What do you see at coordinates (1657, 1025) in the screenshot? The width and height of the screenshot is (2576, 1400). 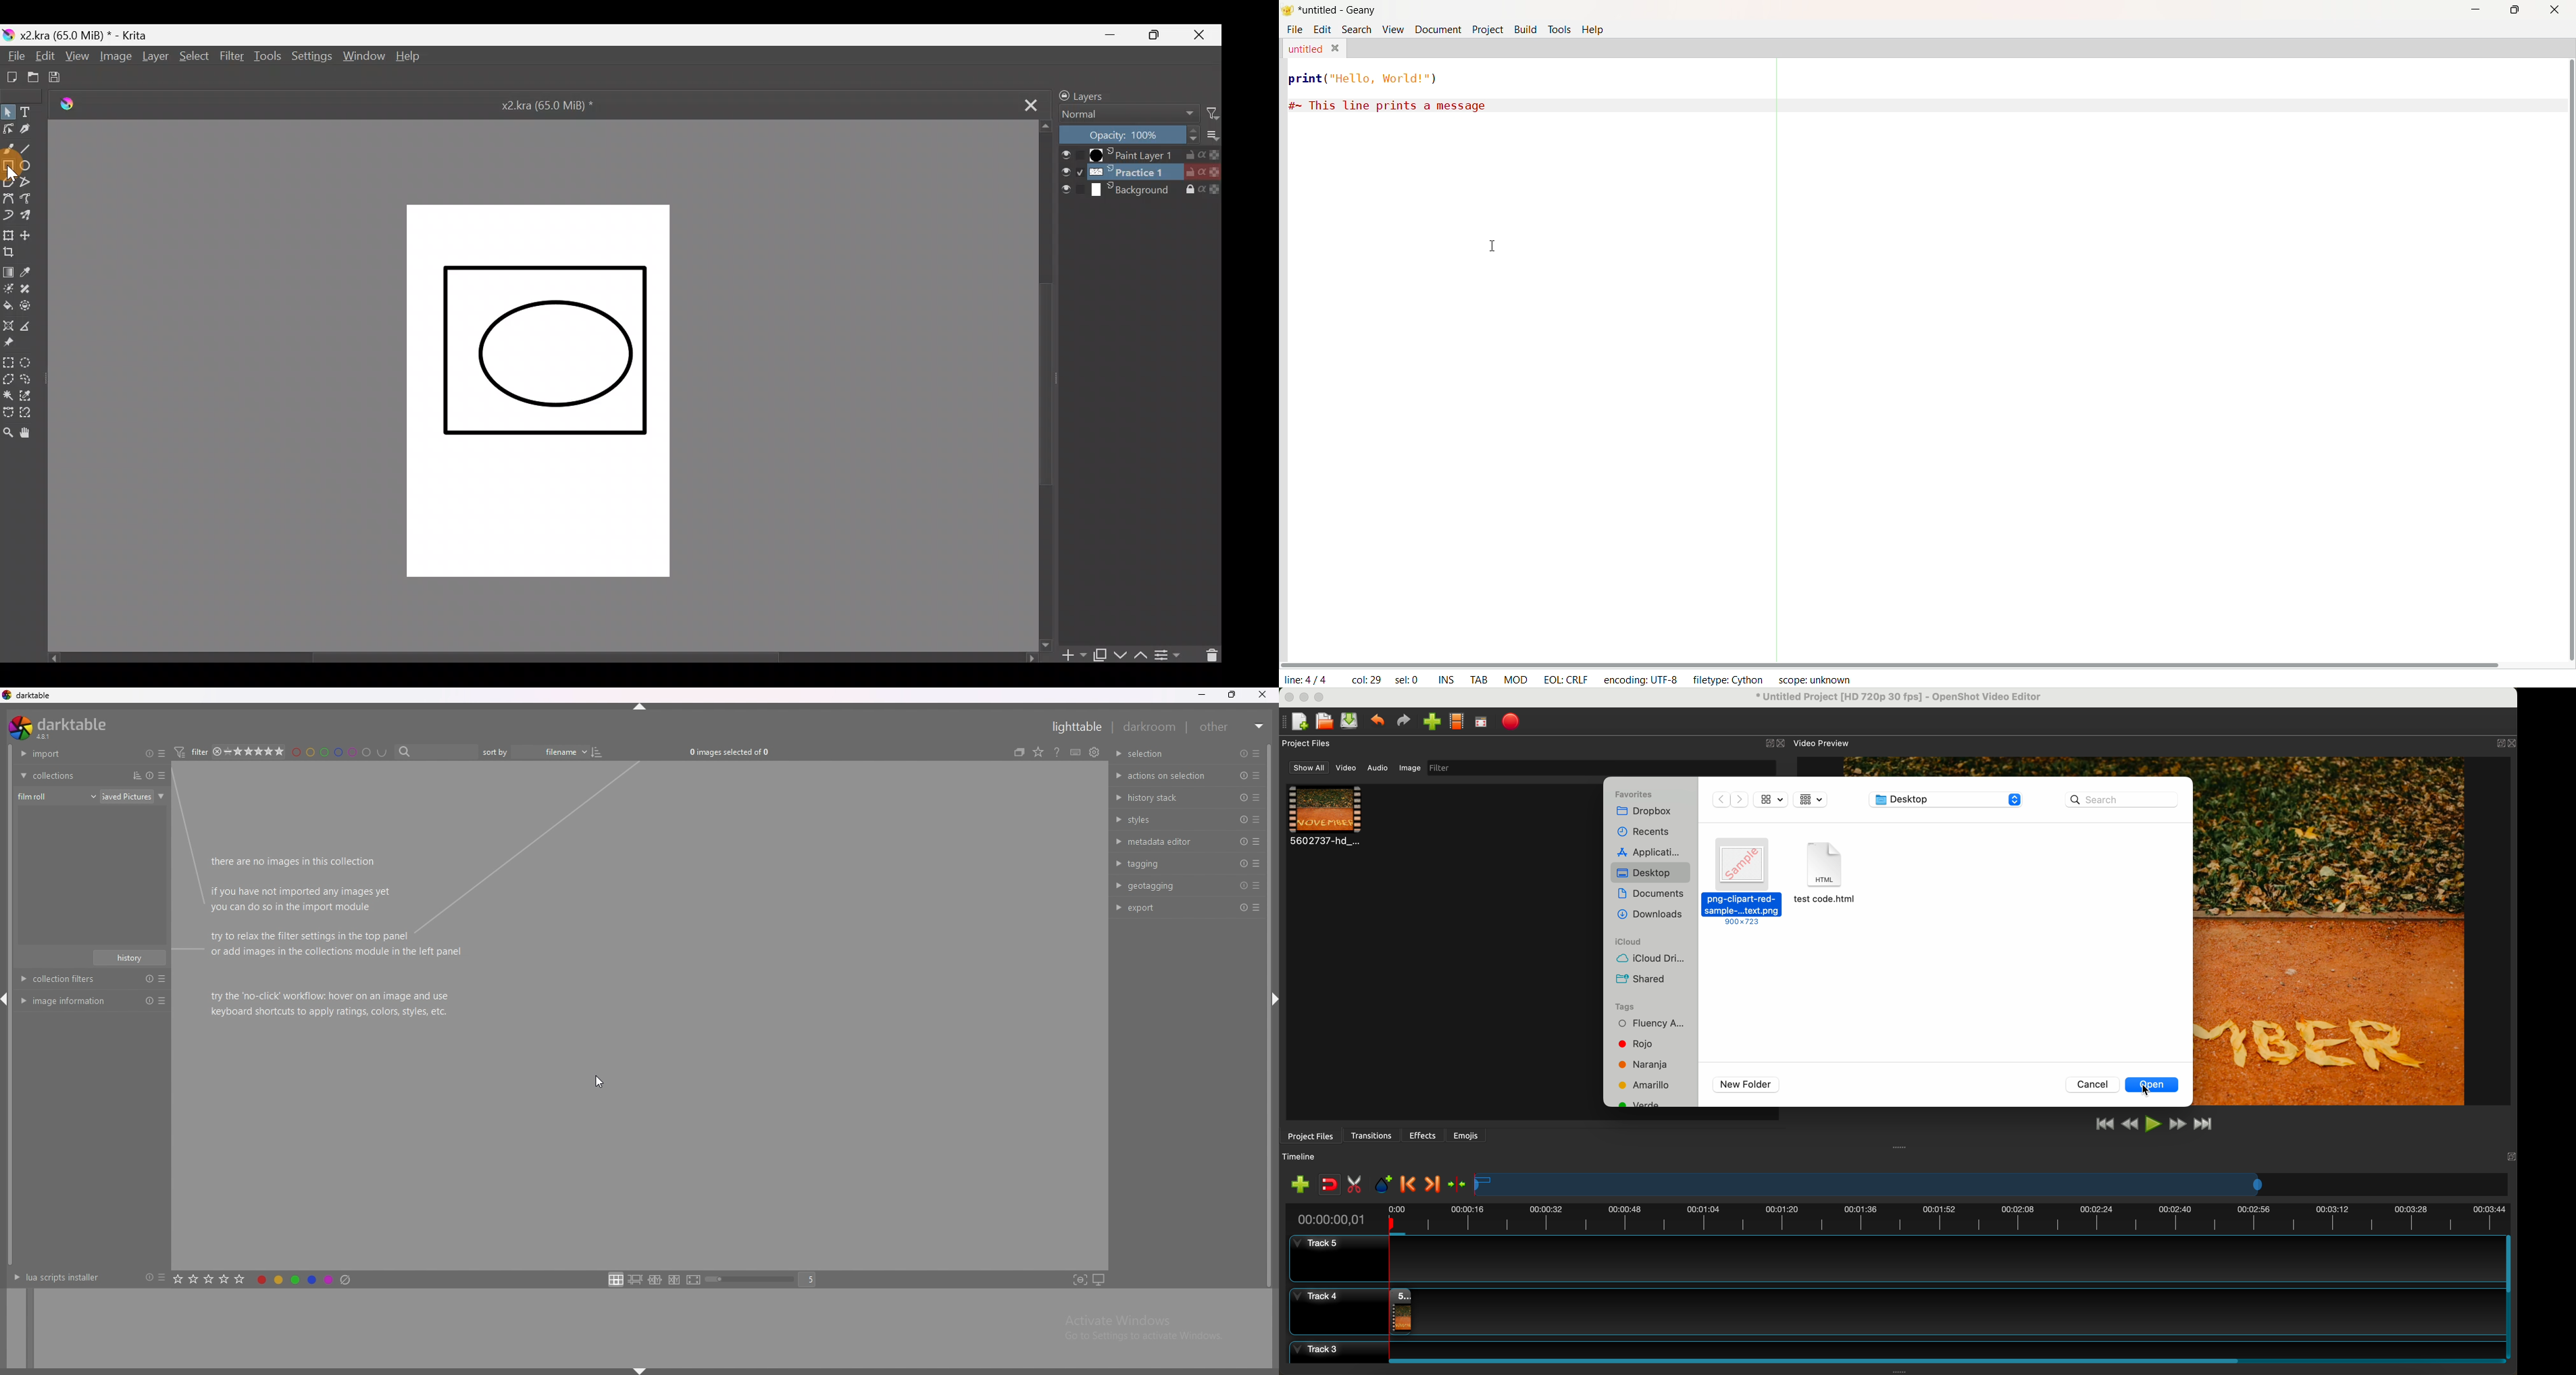 I see `ruency` at bounding box center [1657, 1025].